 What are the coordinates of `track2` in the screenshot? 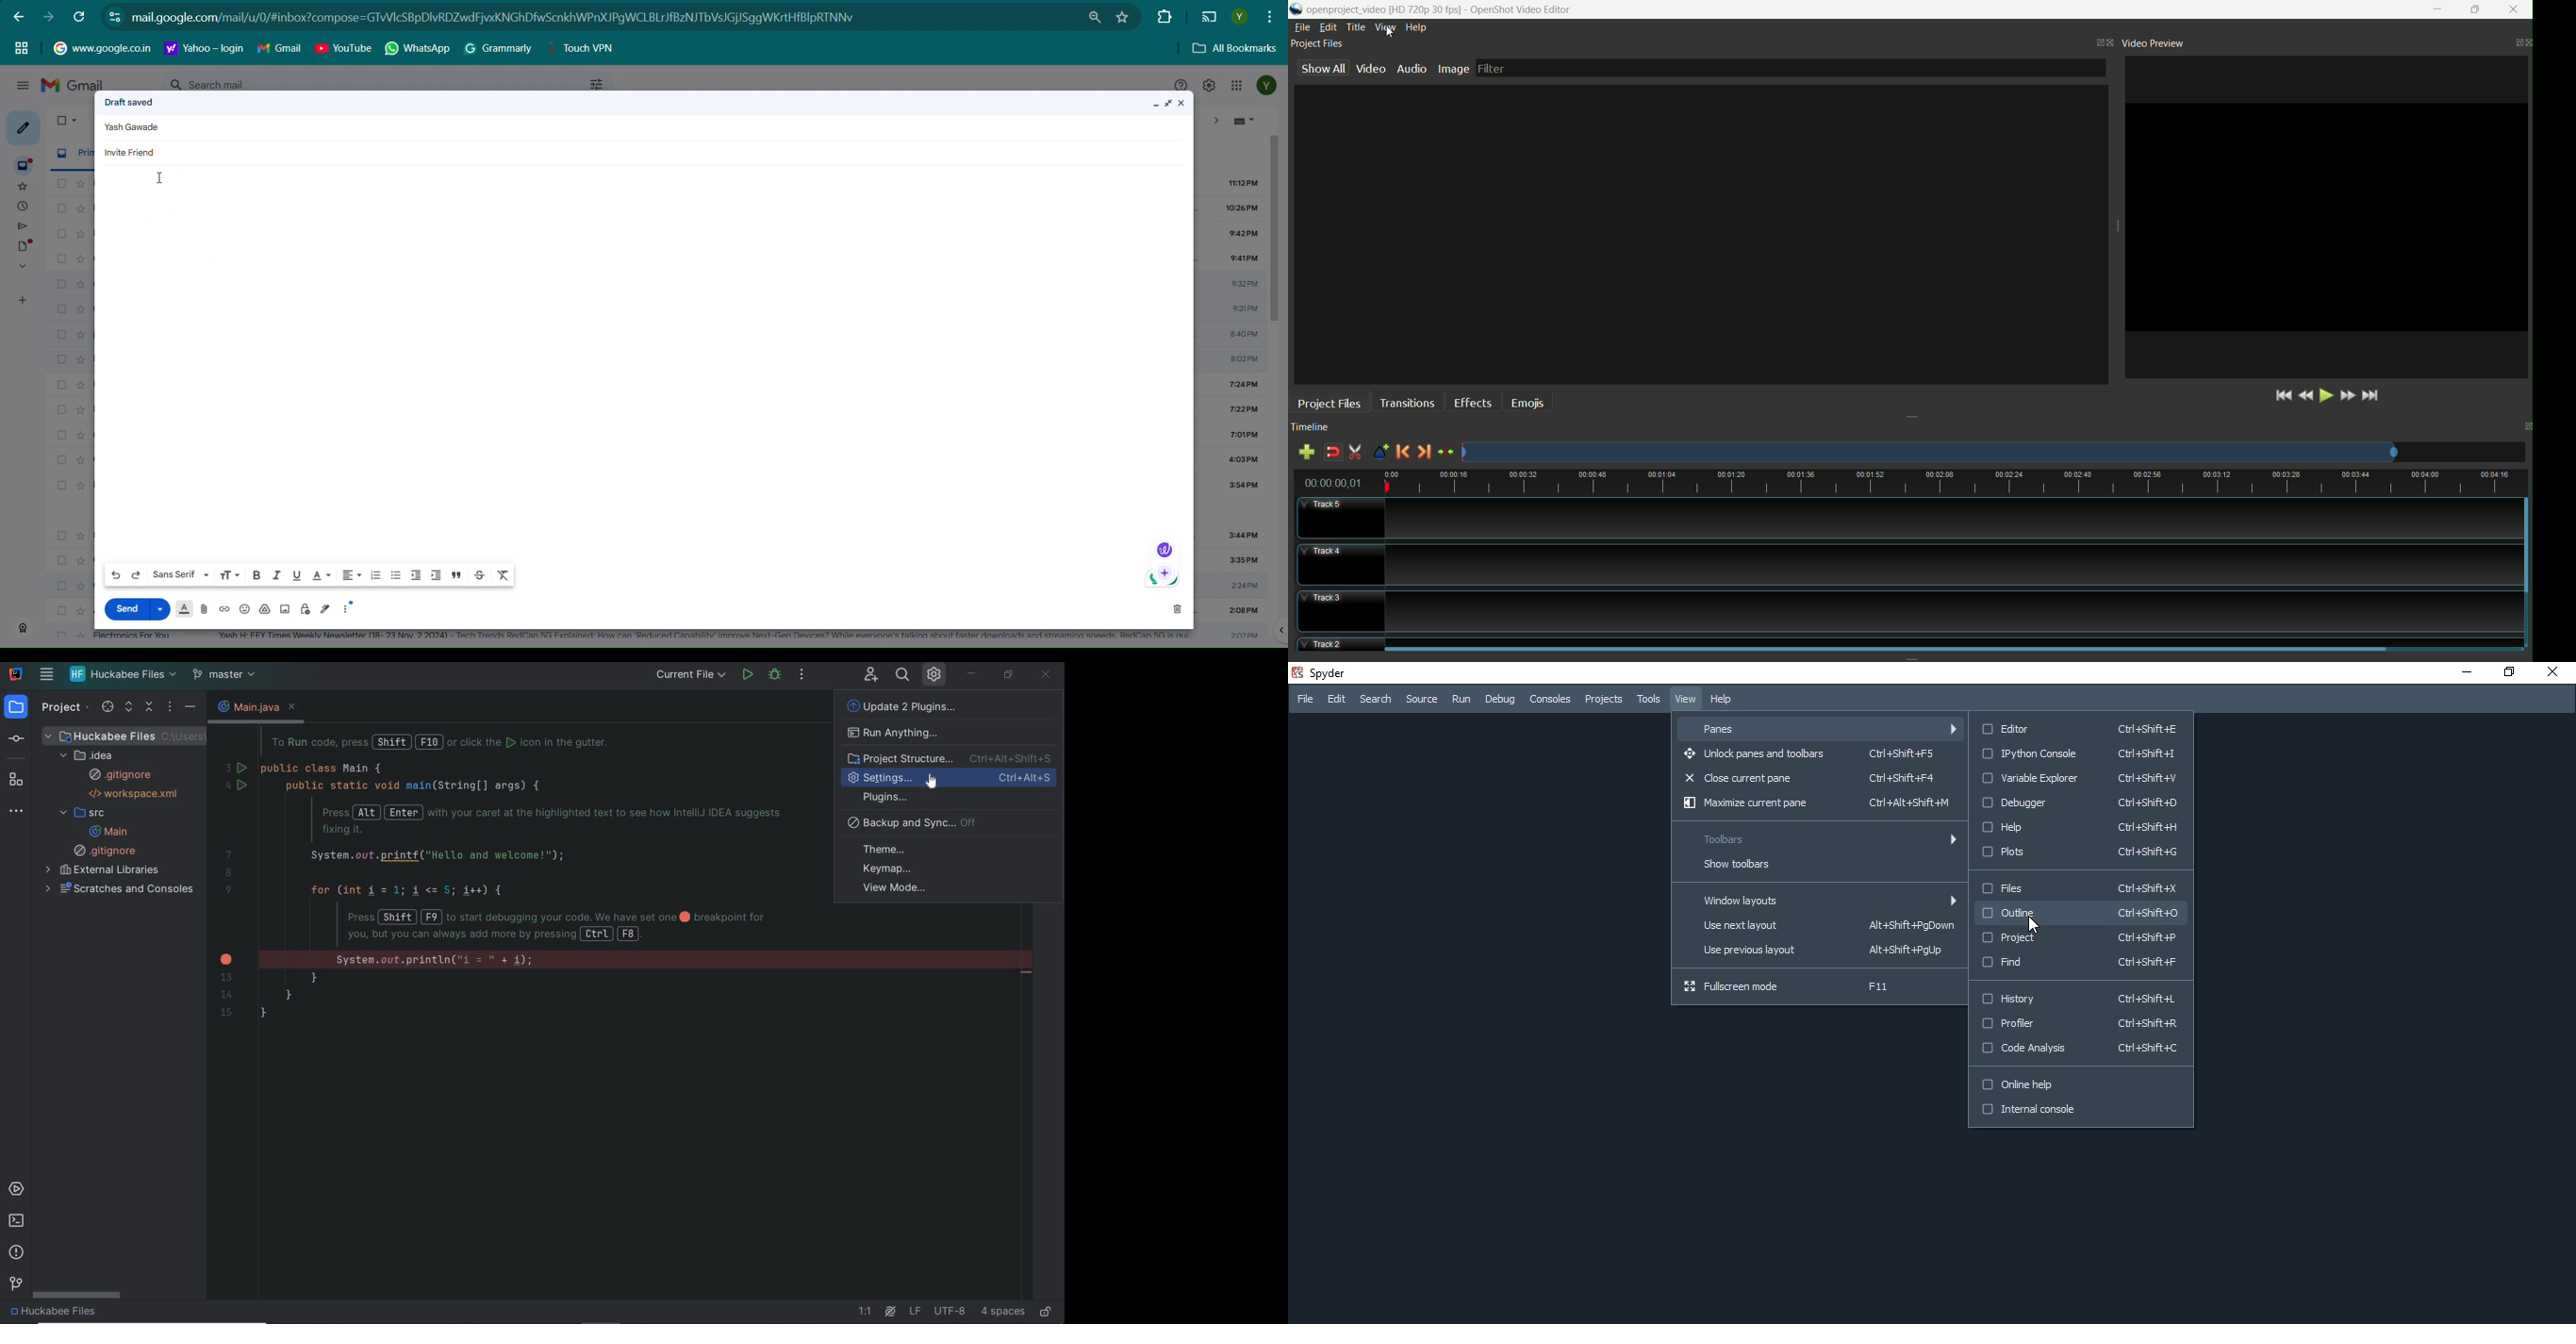 It's located at (1911, 643).